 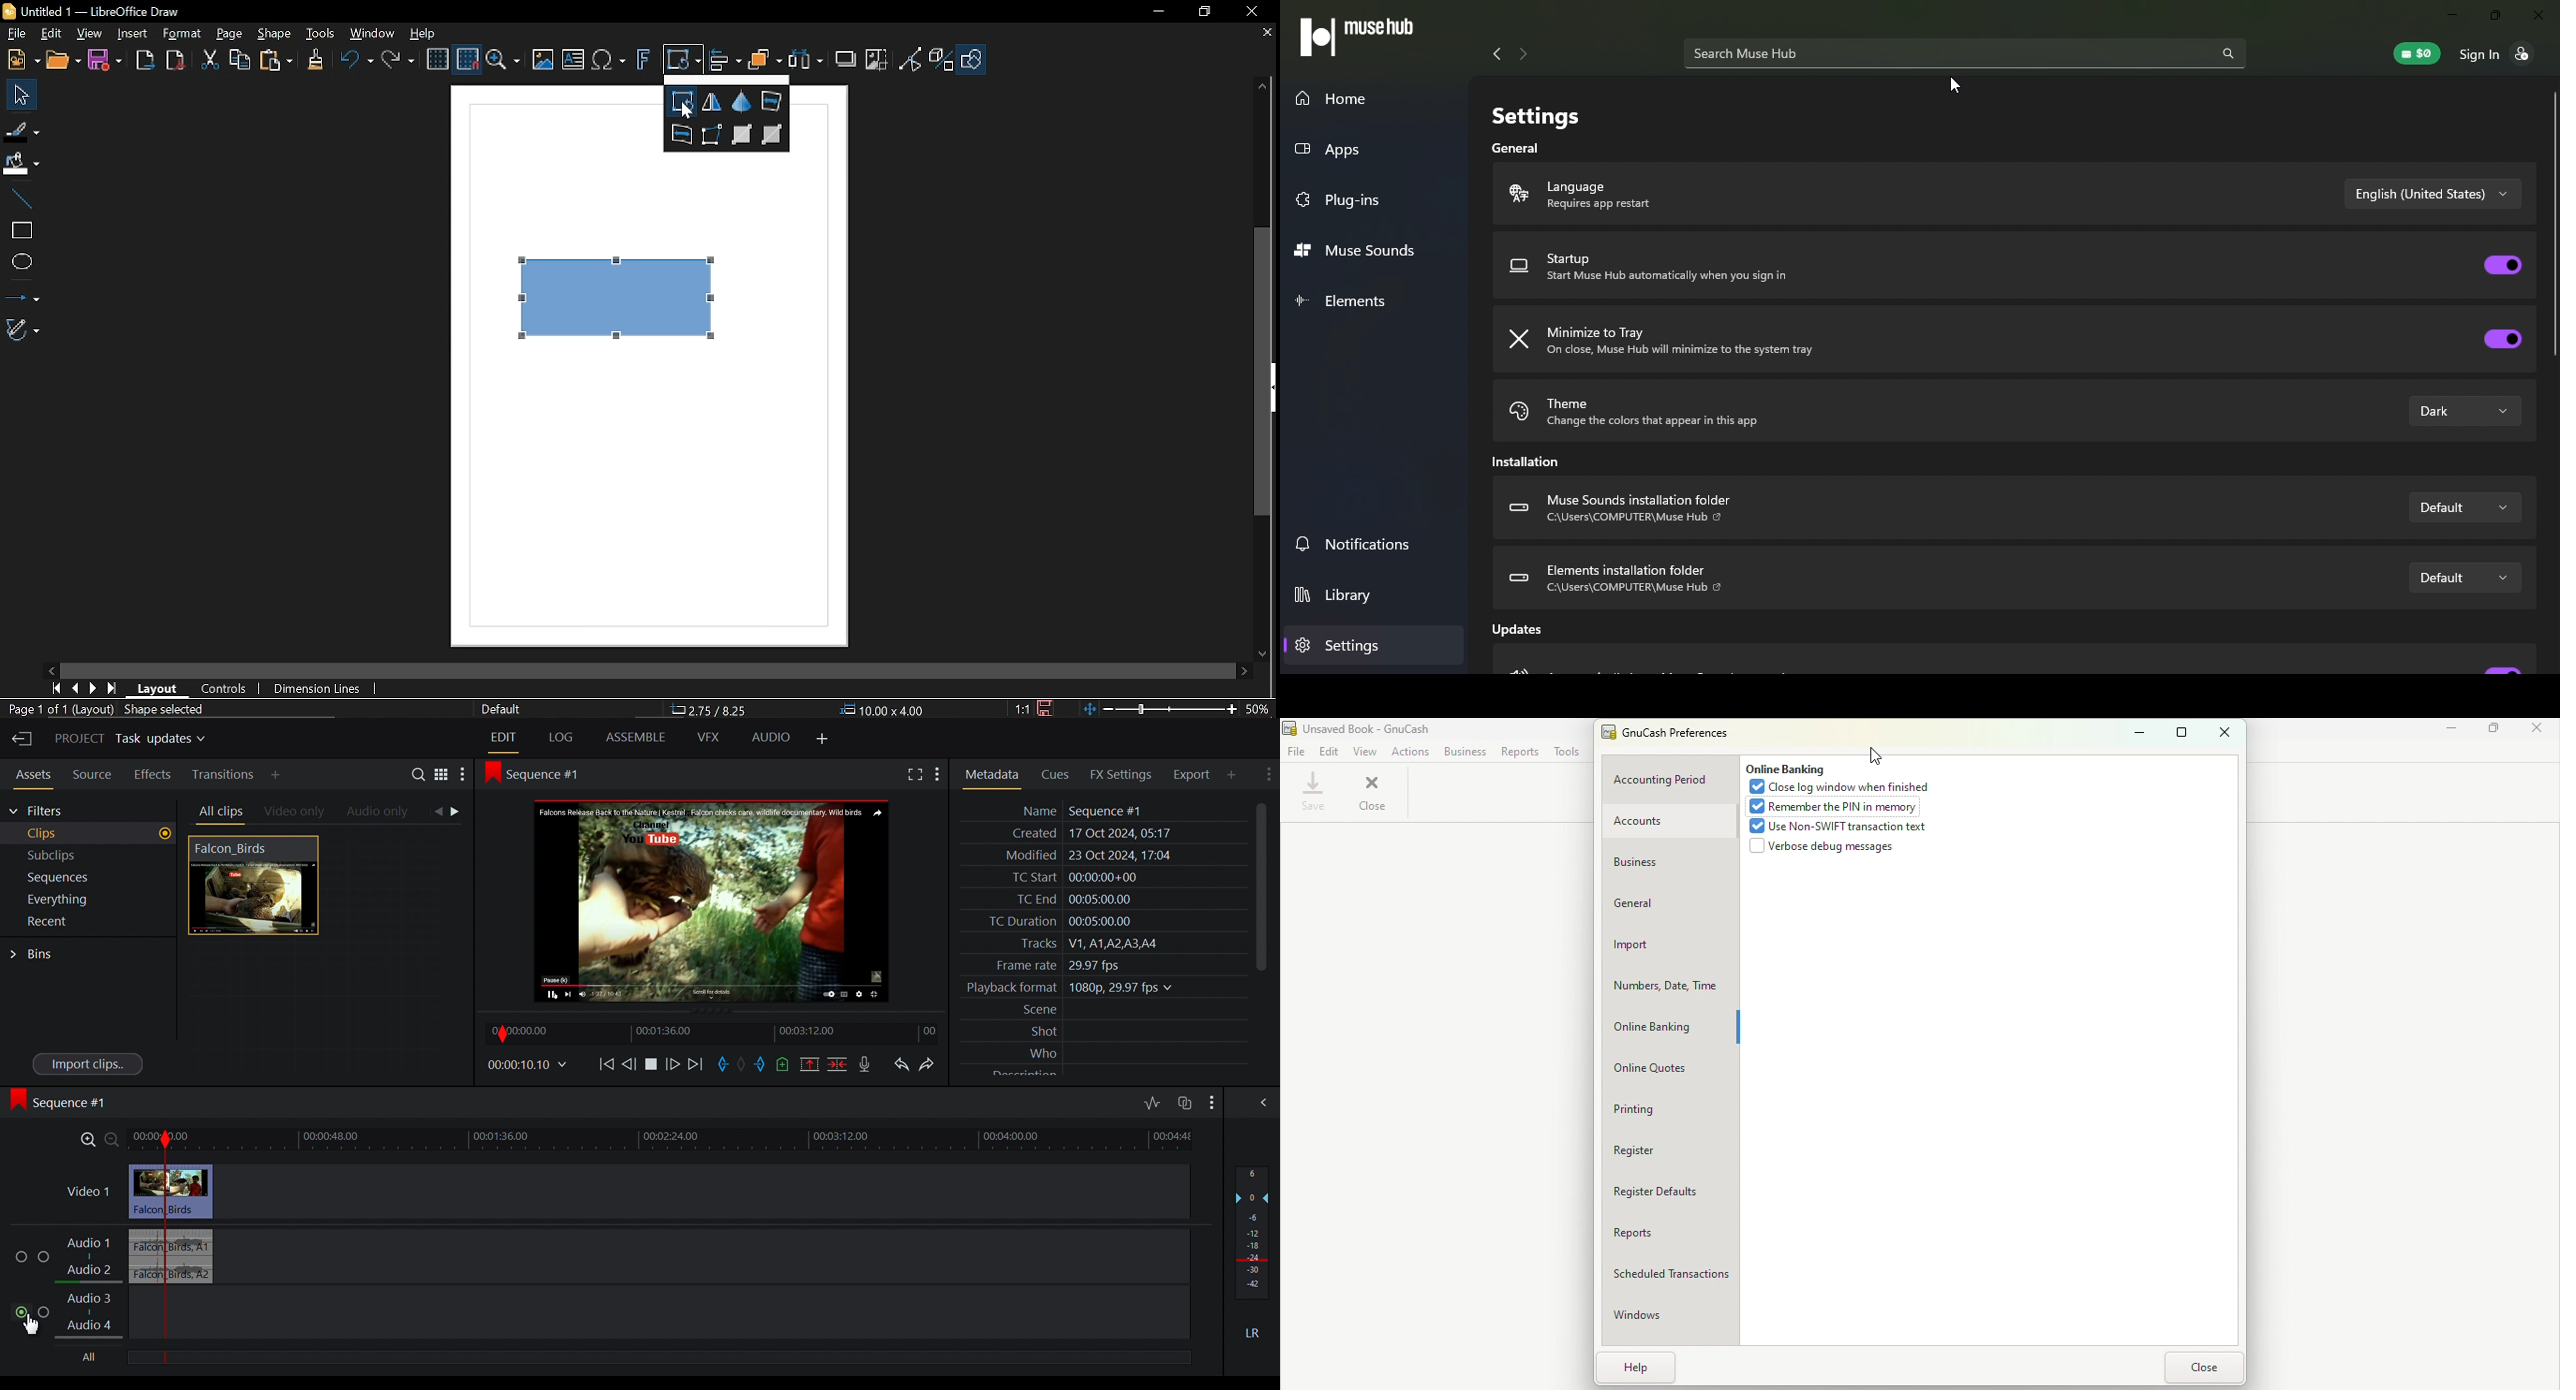 I want to click on restore down, so click(x=1203, y=13).